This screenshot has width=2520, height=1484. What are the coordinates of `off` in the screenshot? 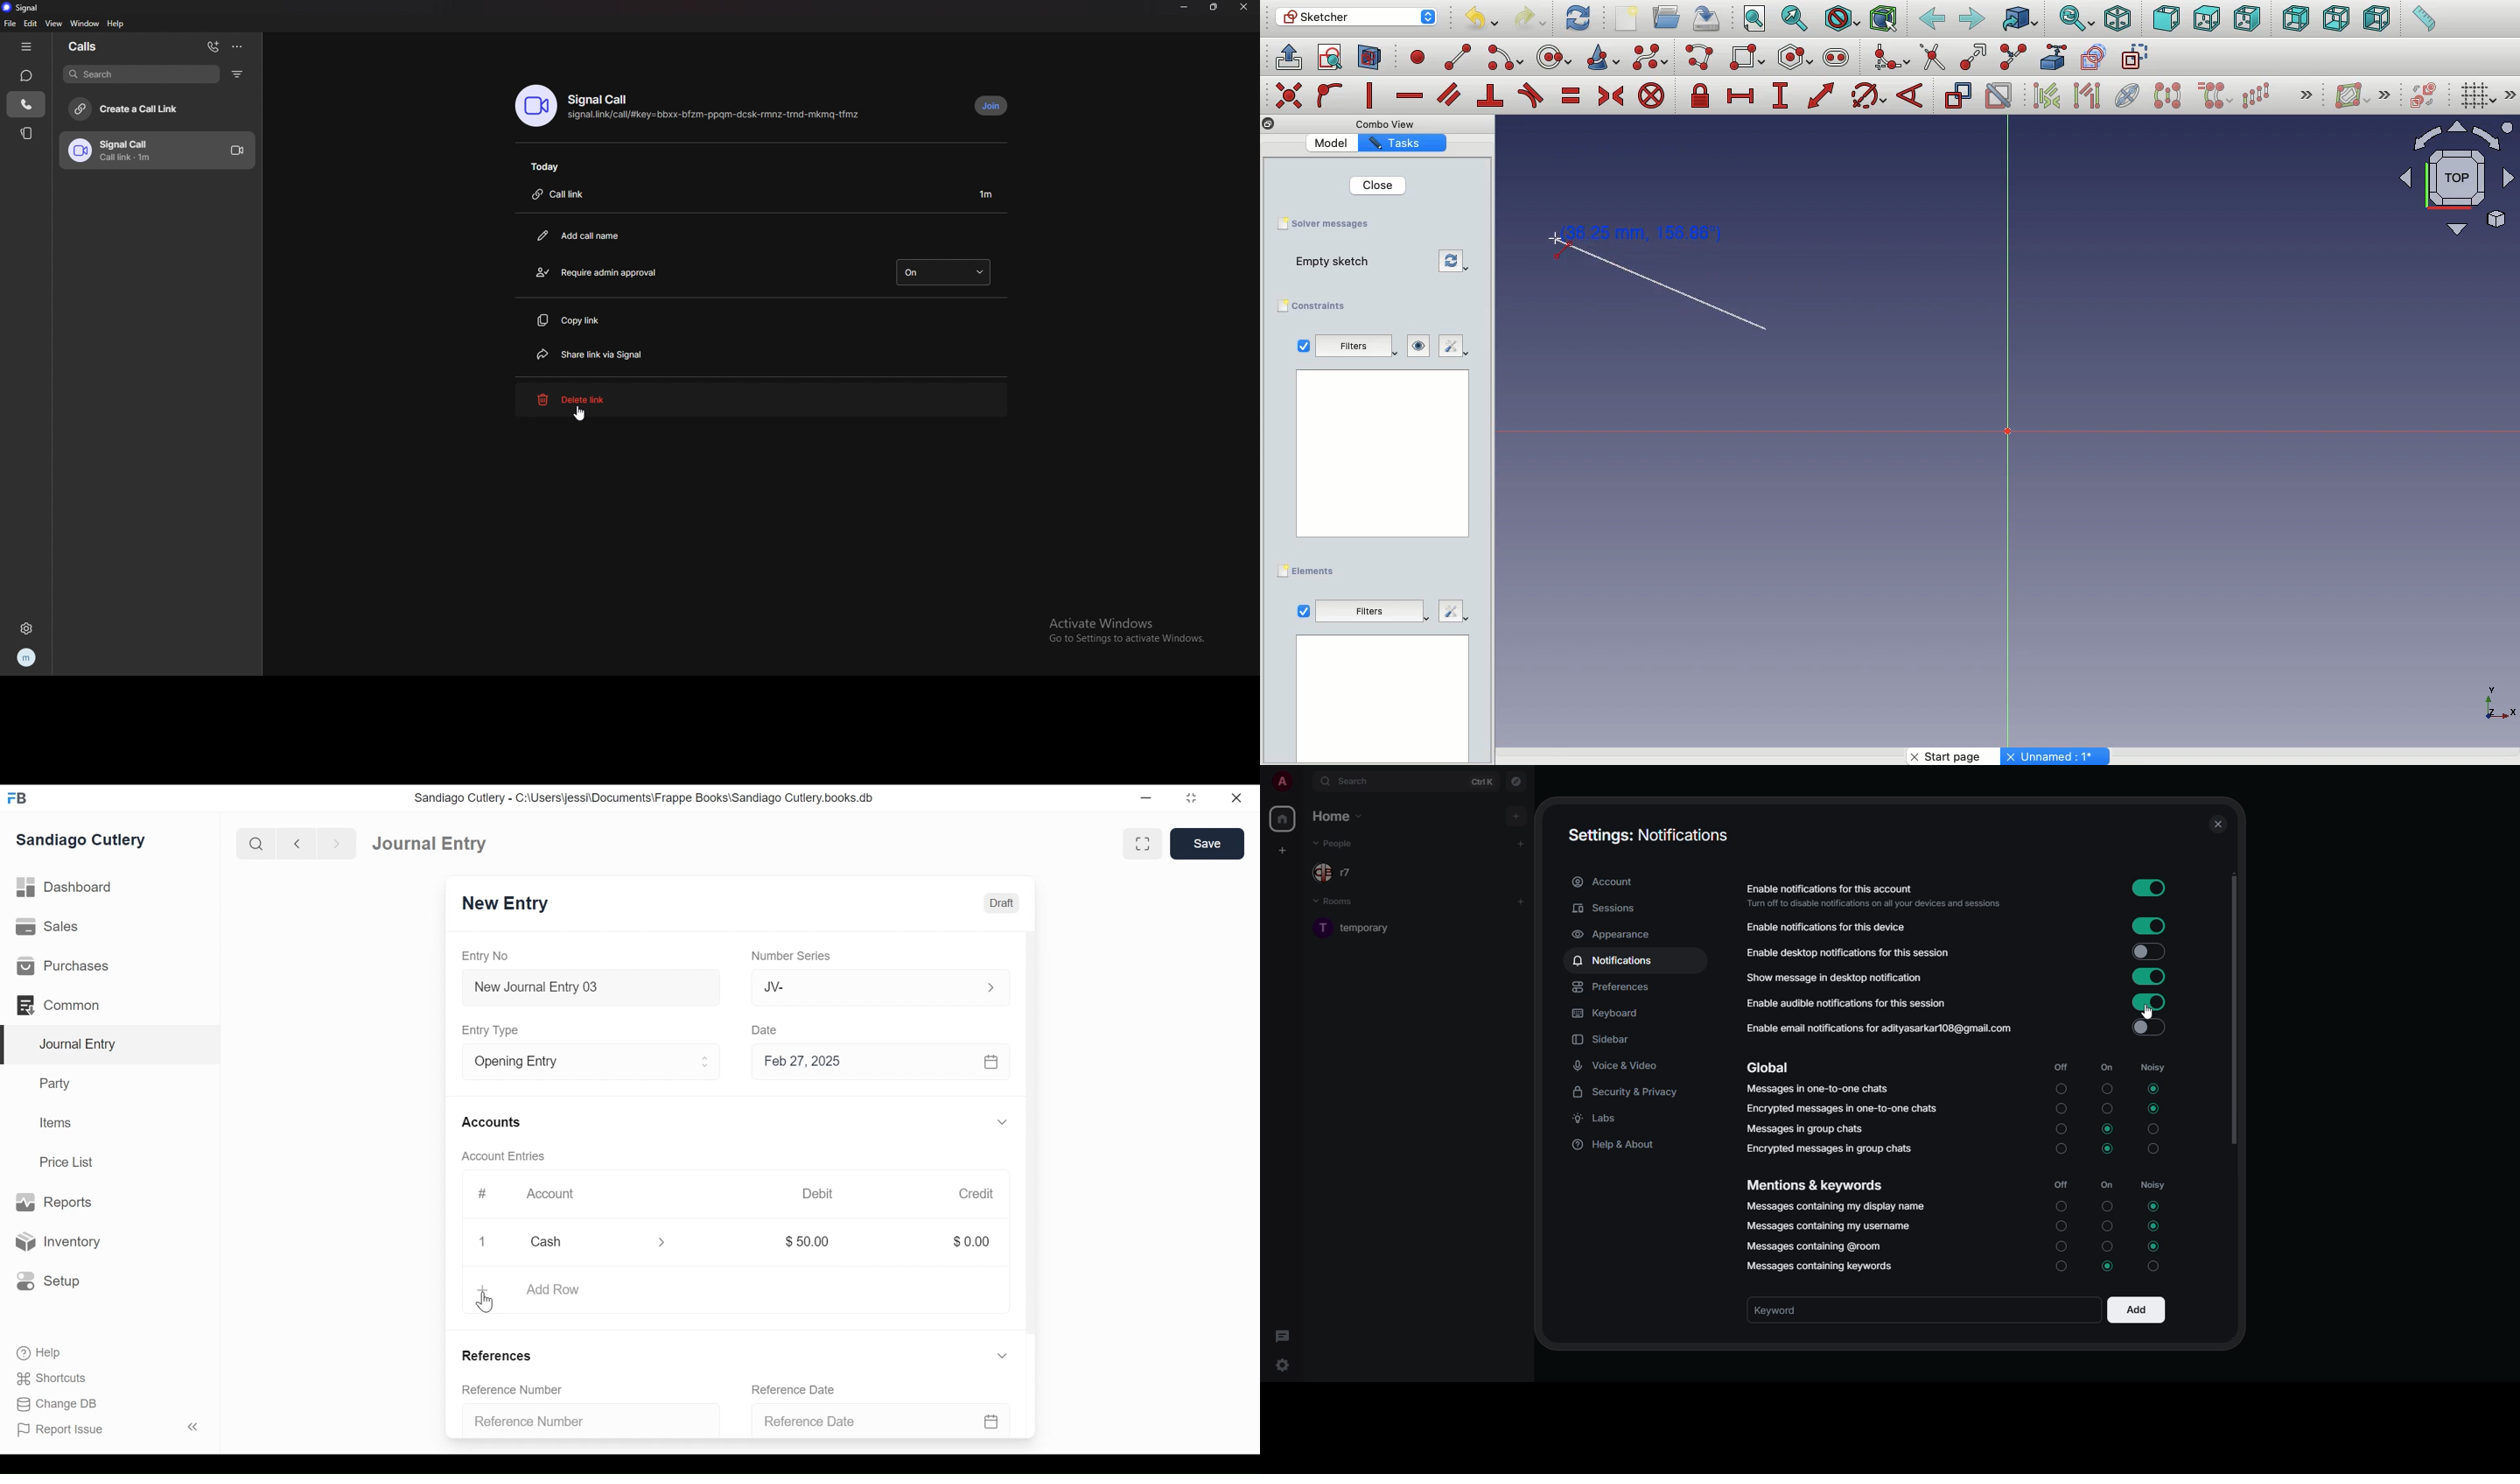 It's located at (2060, 1226).